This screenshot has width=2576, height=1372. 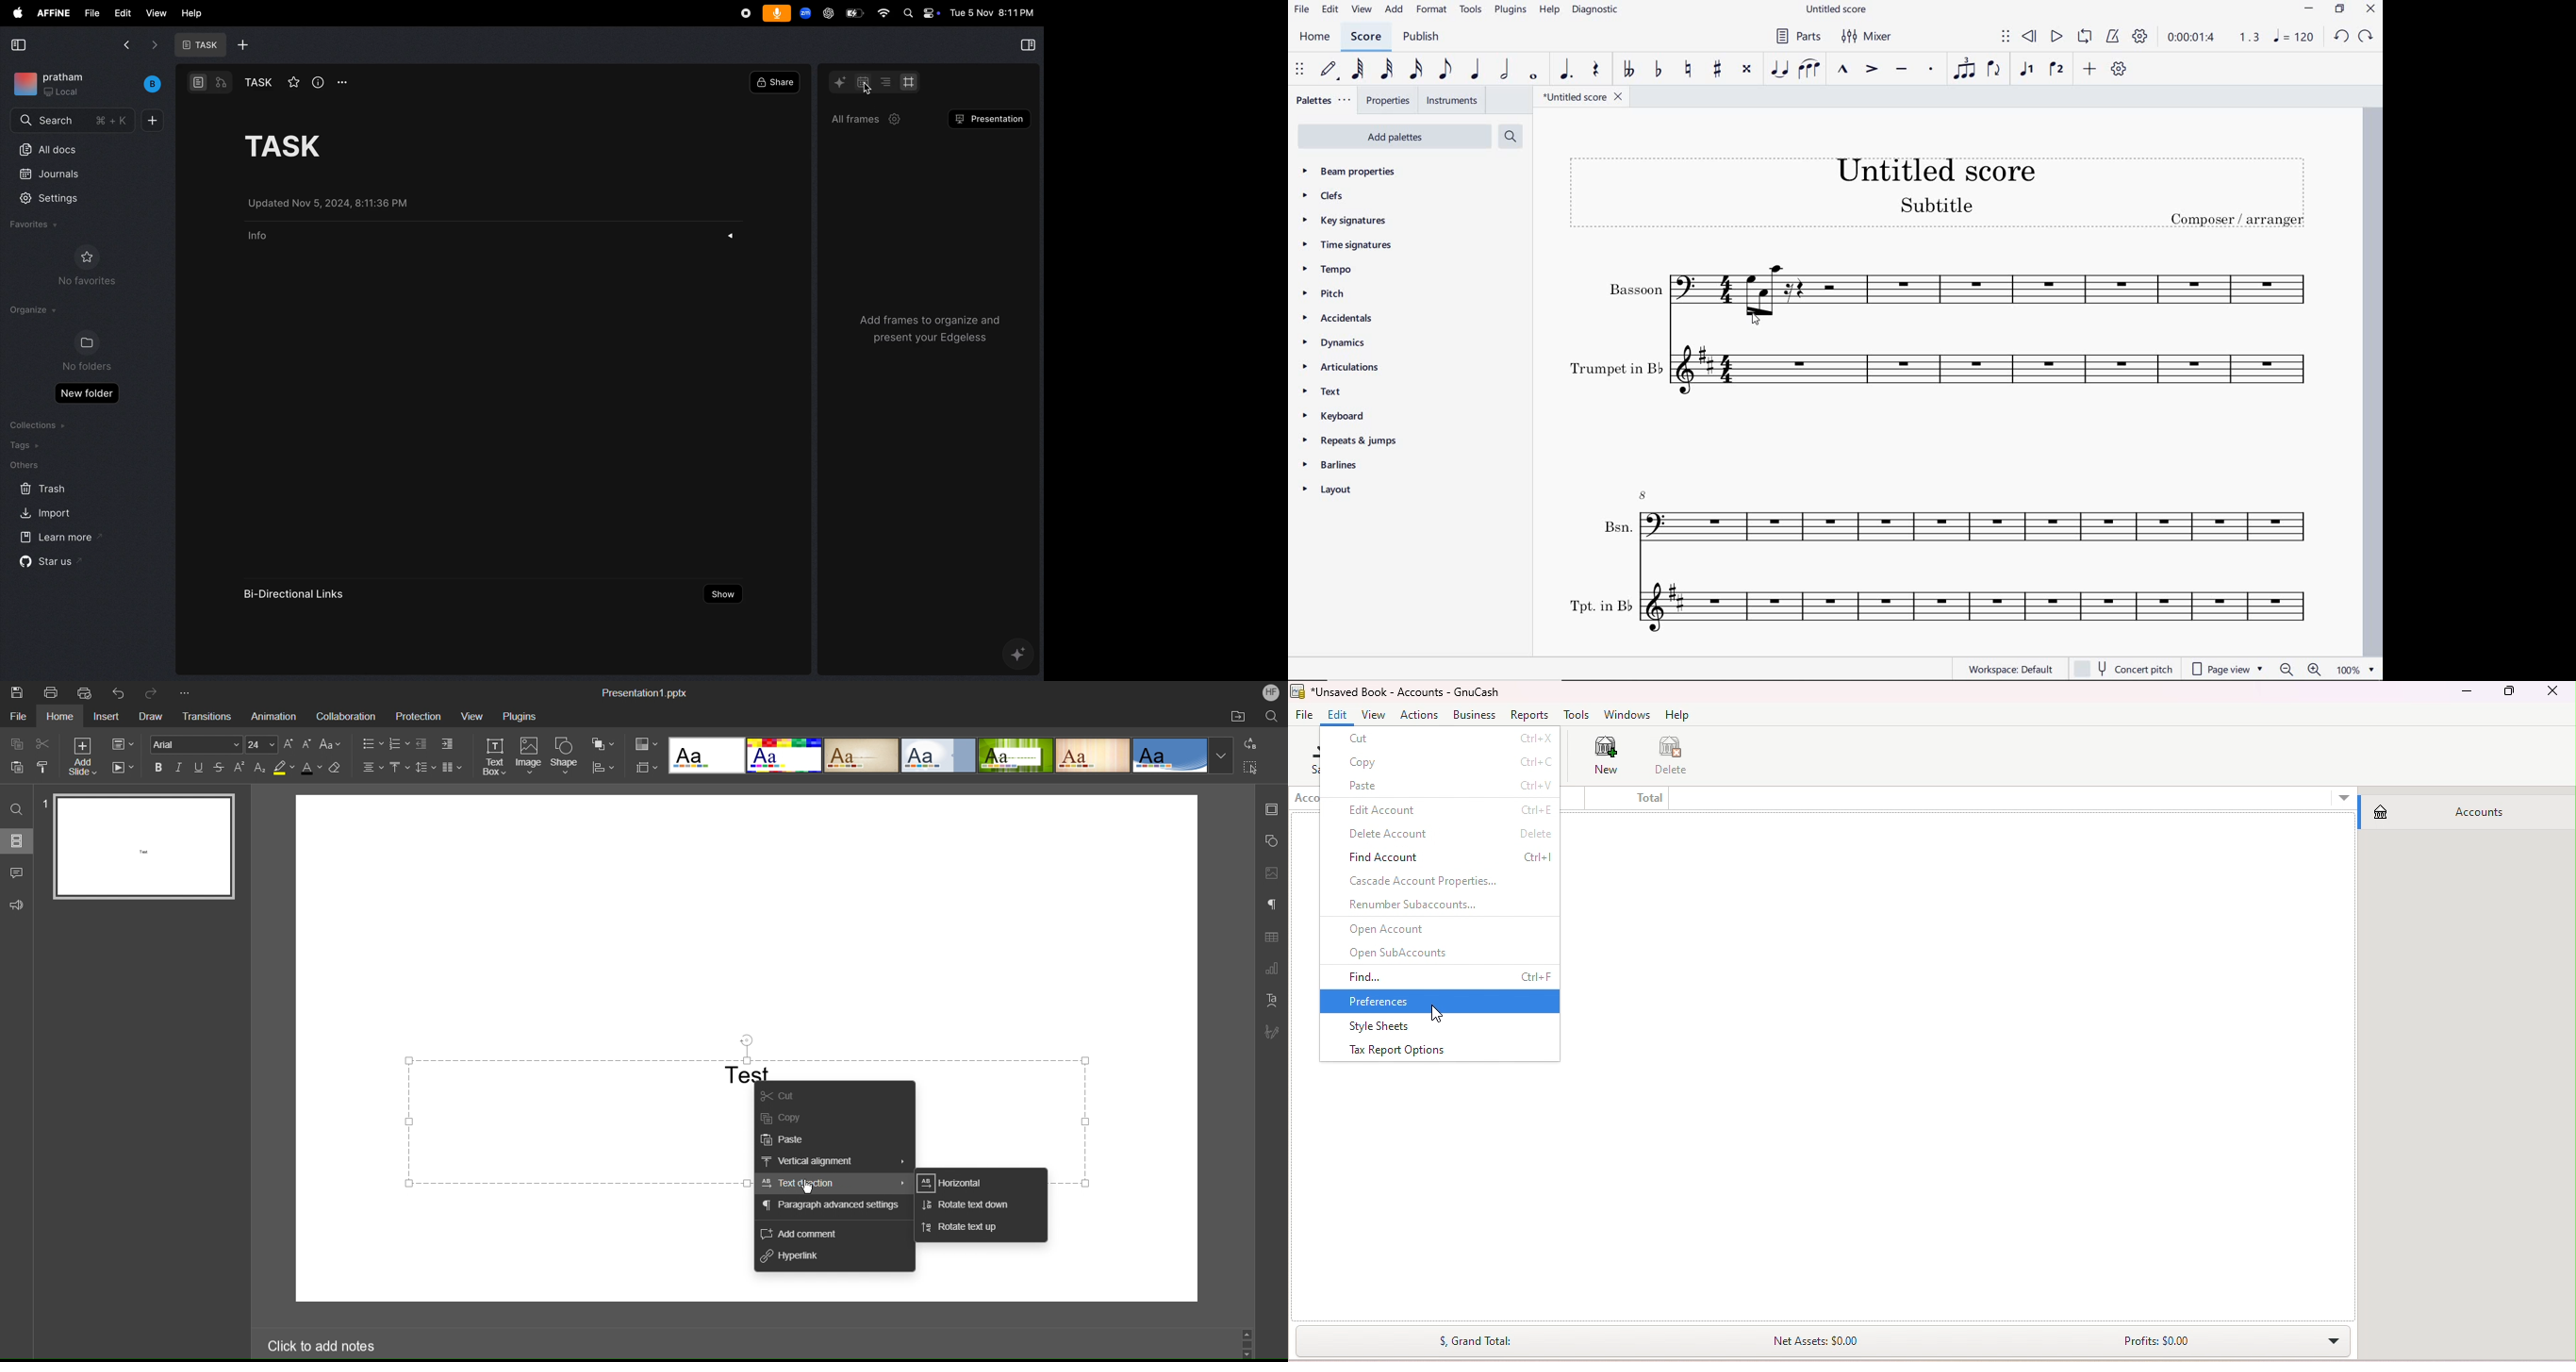 I want to click on toggle double-flat, so click(x=1629, y=70).